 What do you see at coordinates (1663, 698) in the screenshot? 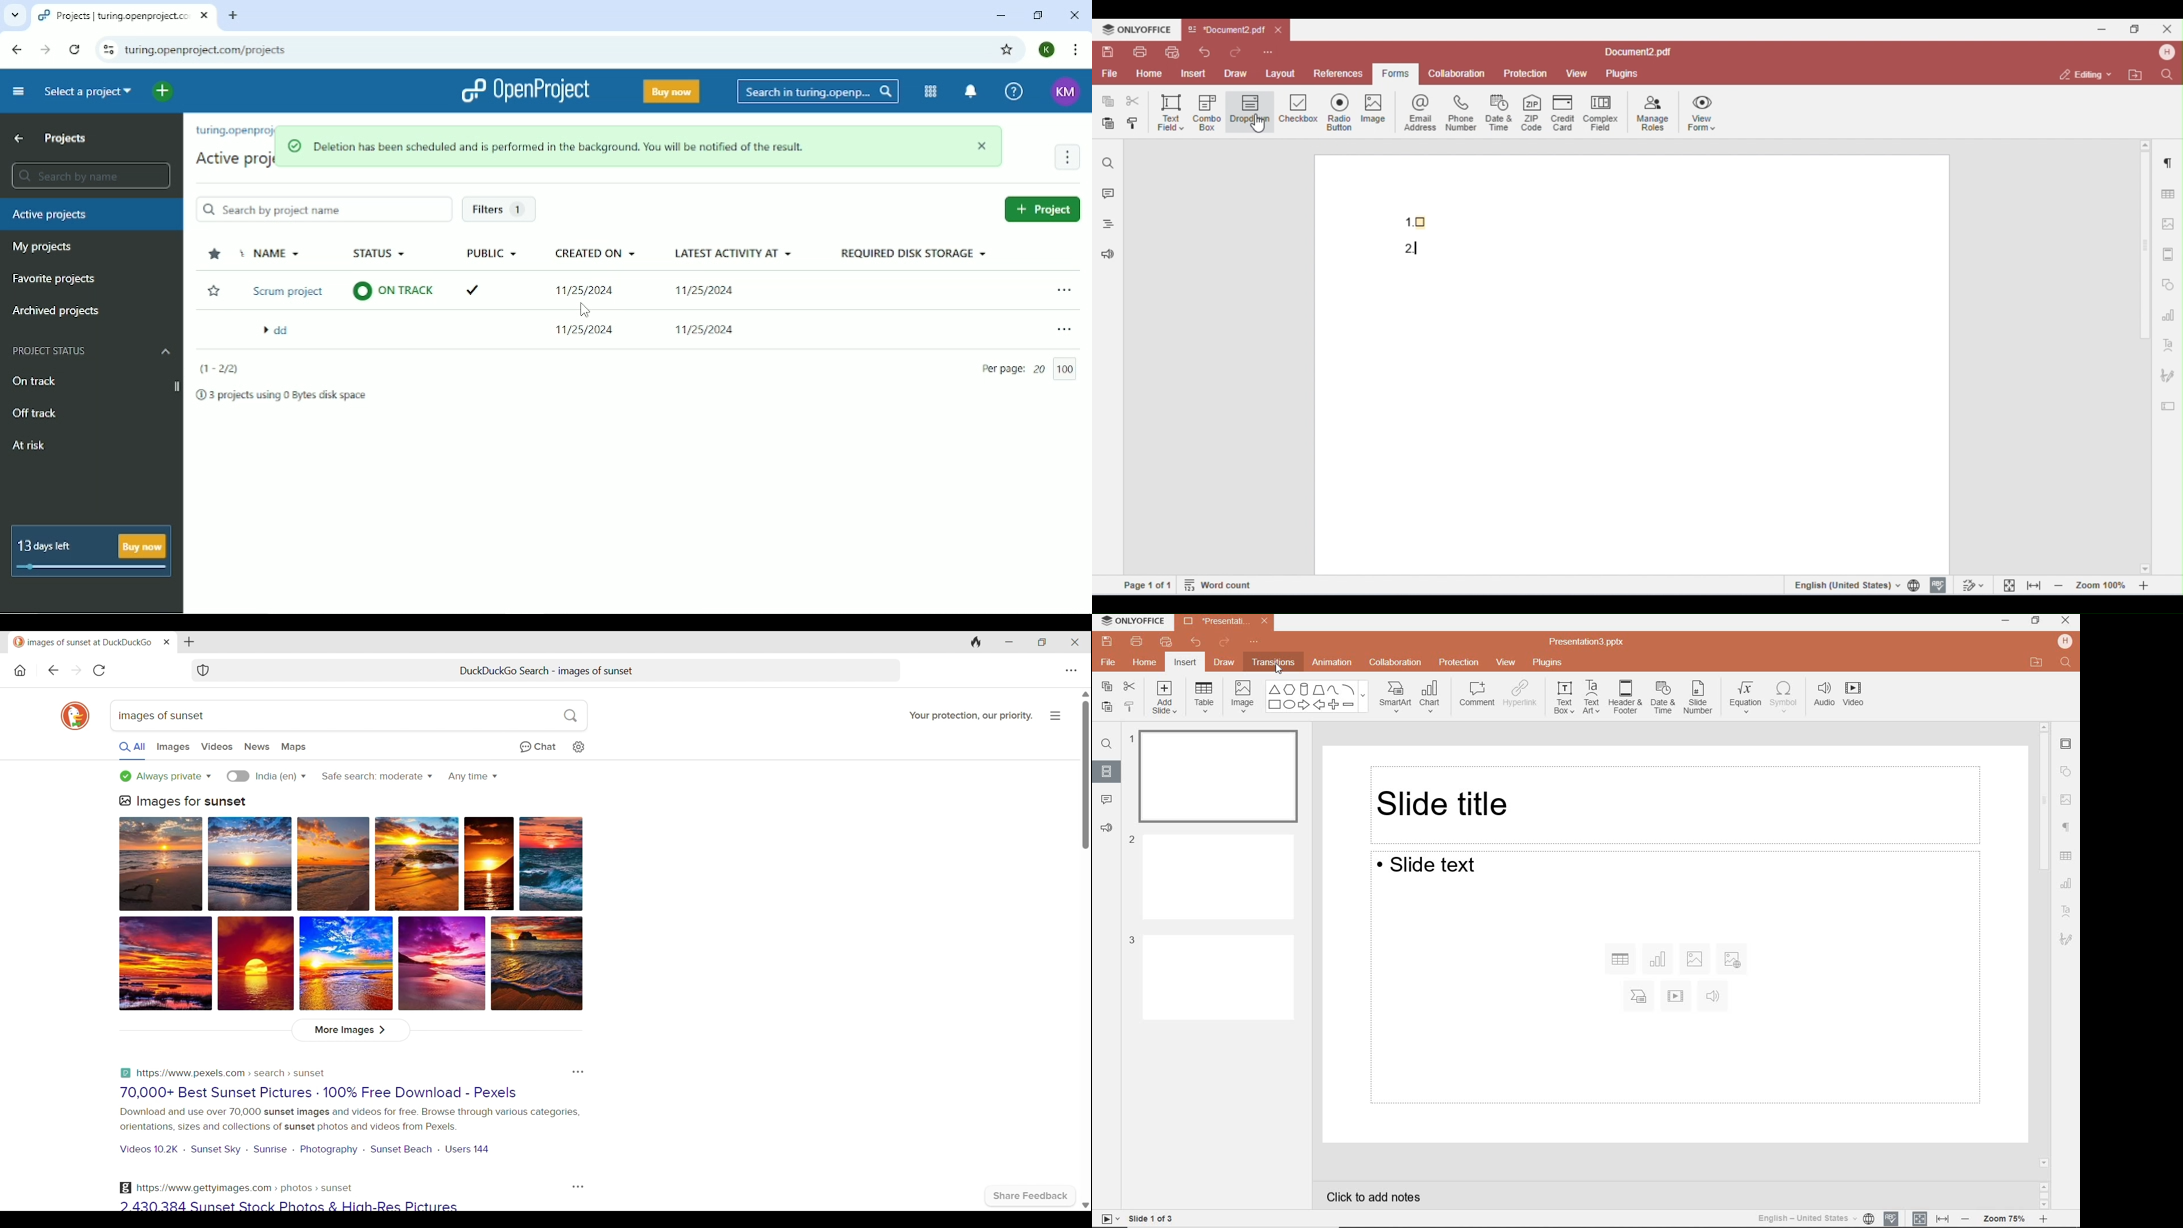
I see `DATE & TIME` at bounding box center [1663, 698].